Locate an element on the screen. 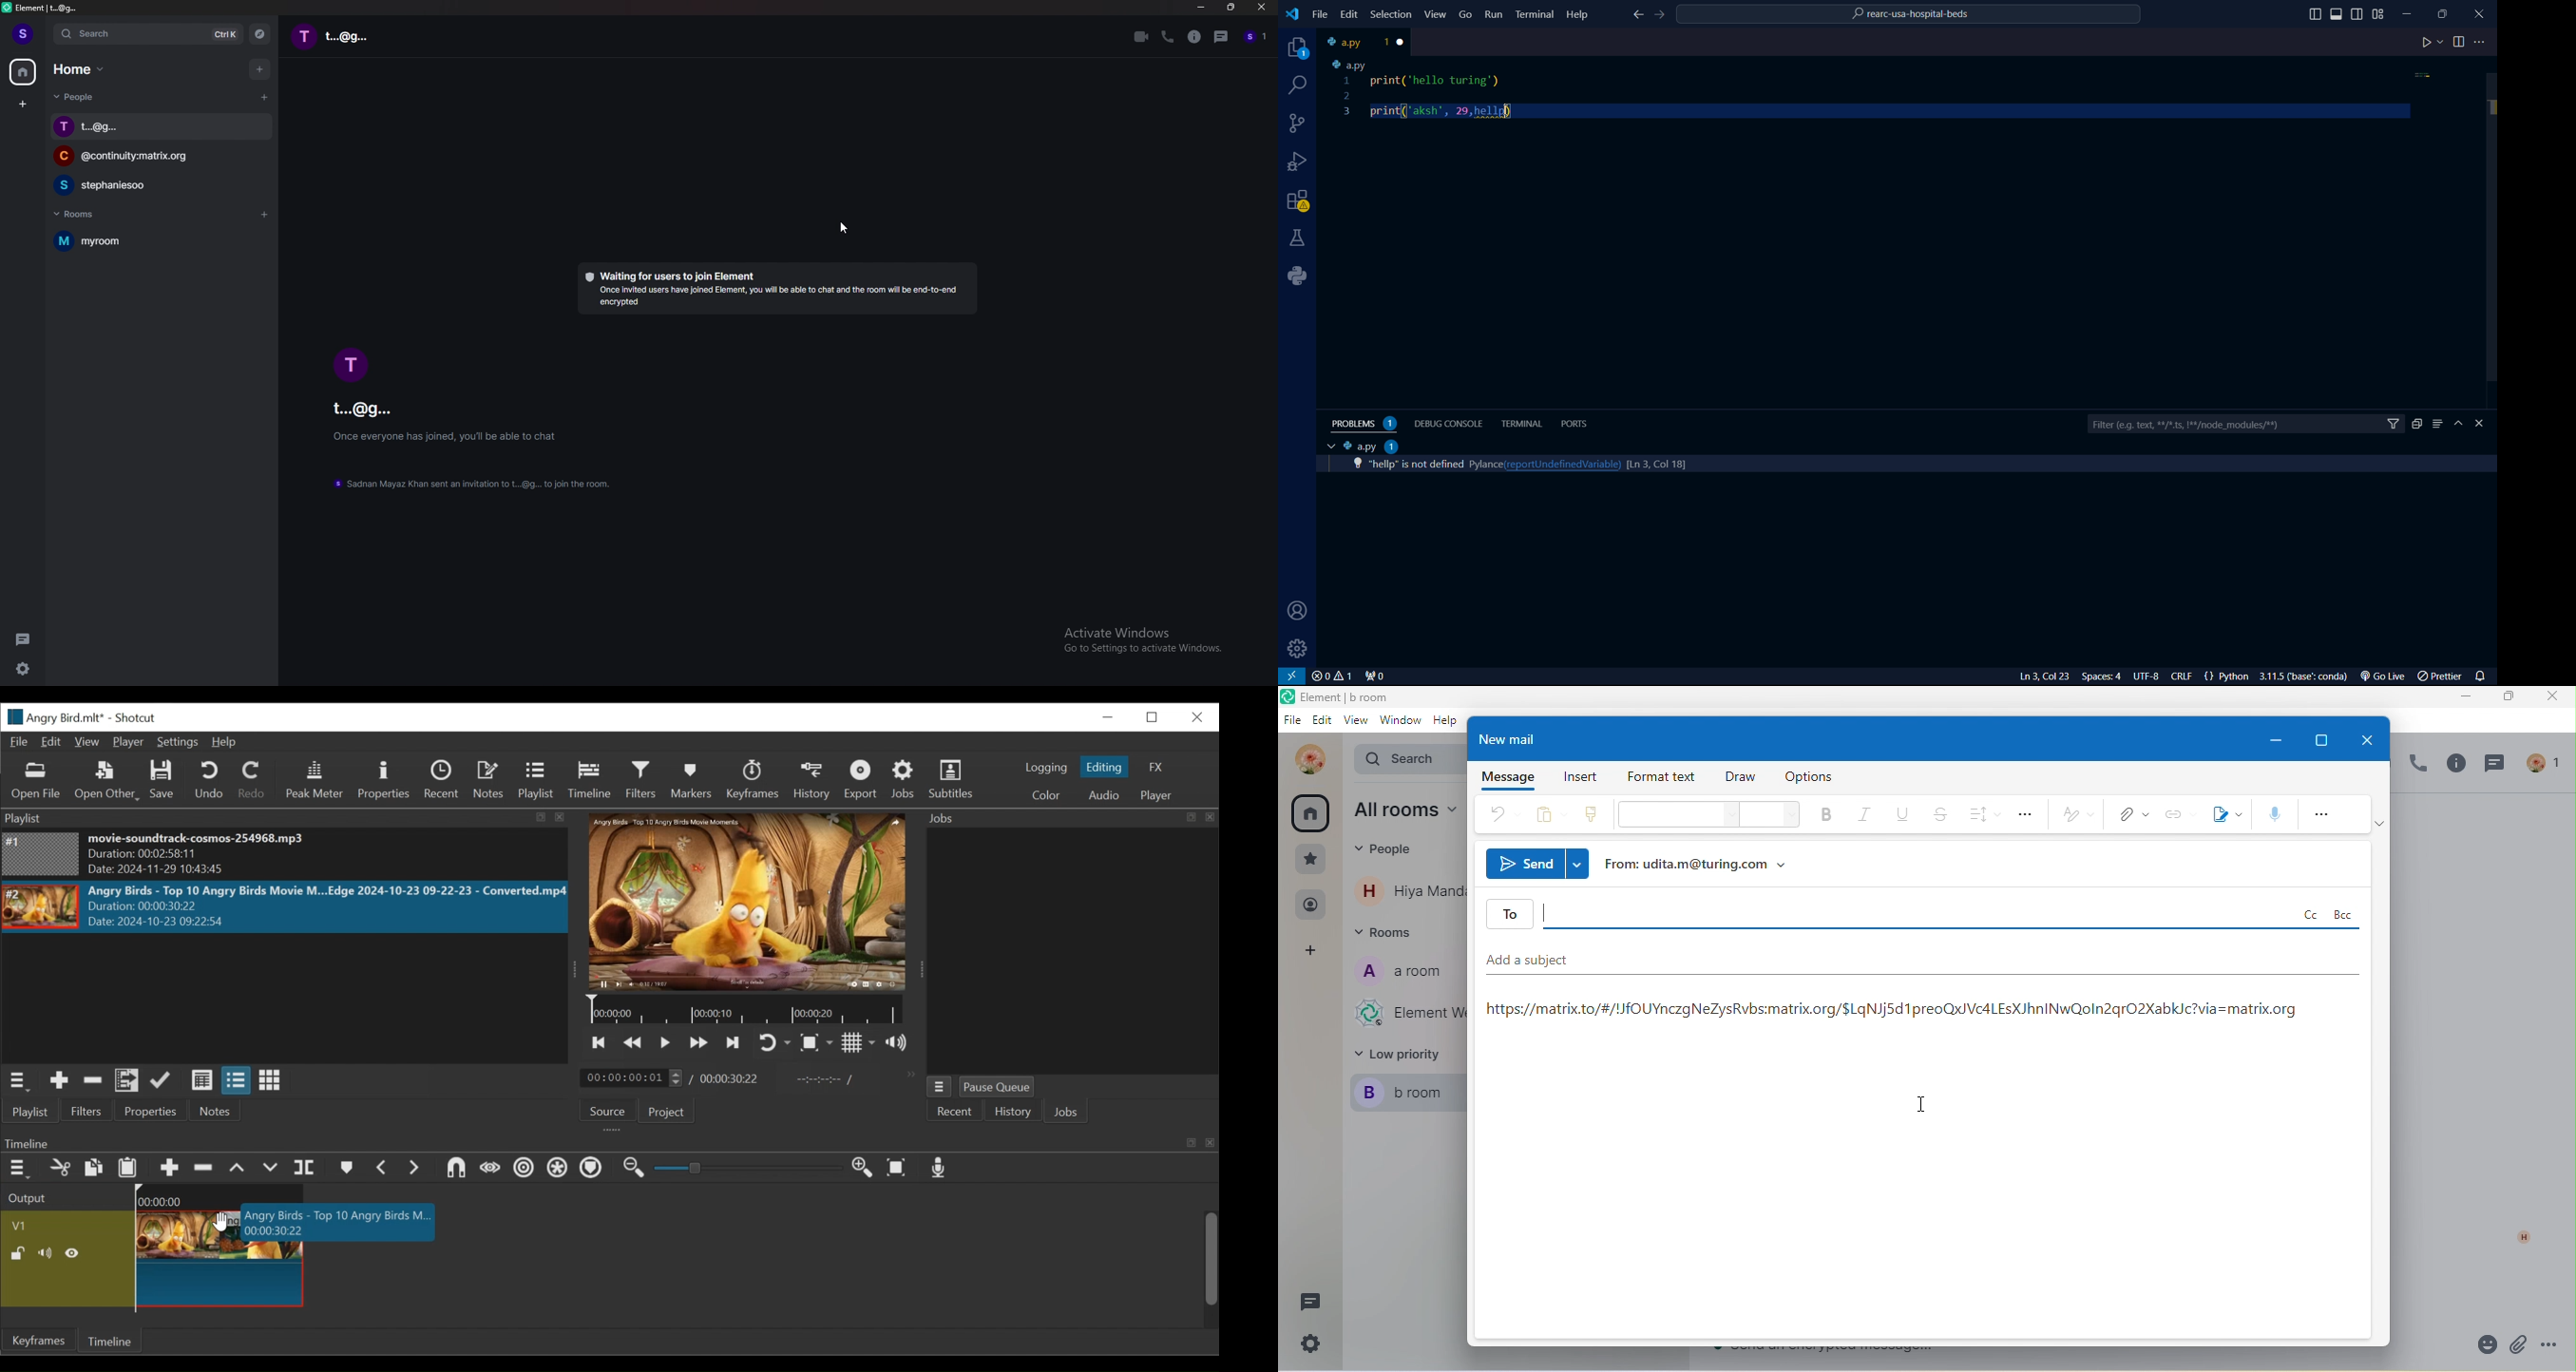  spacing is located at coordinates (1983, 814).